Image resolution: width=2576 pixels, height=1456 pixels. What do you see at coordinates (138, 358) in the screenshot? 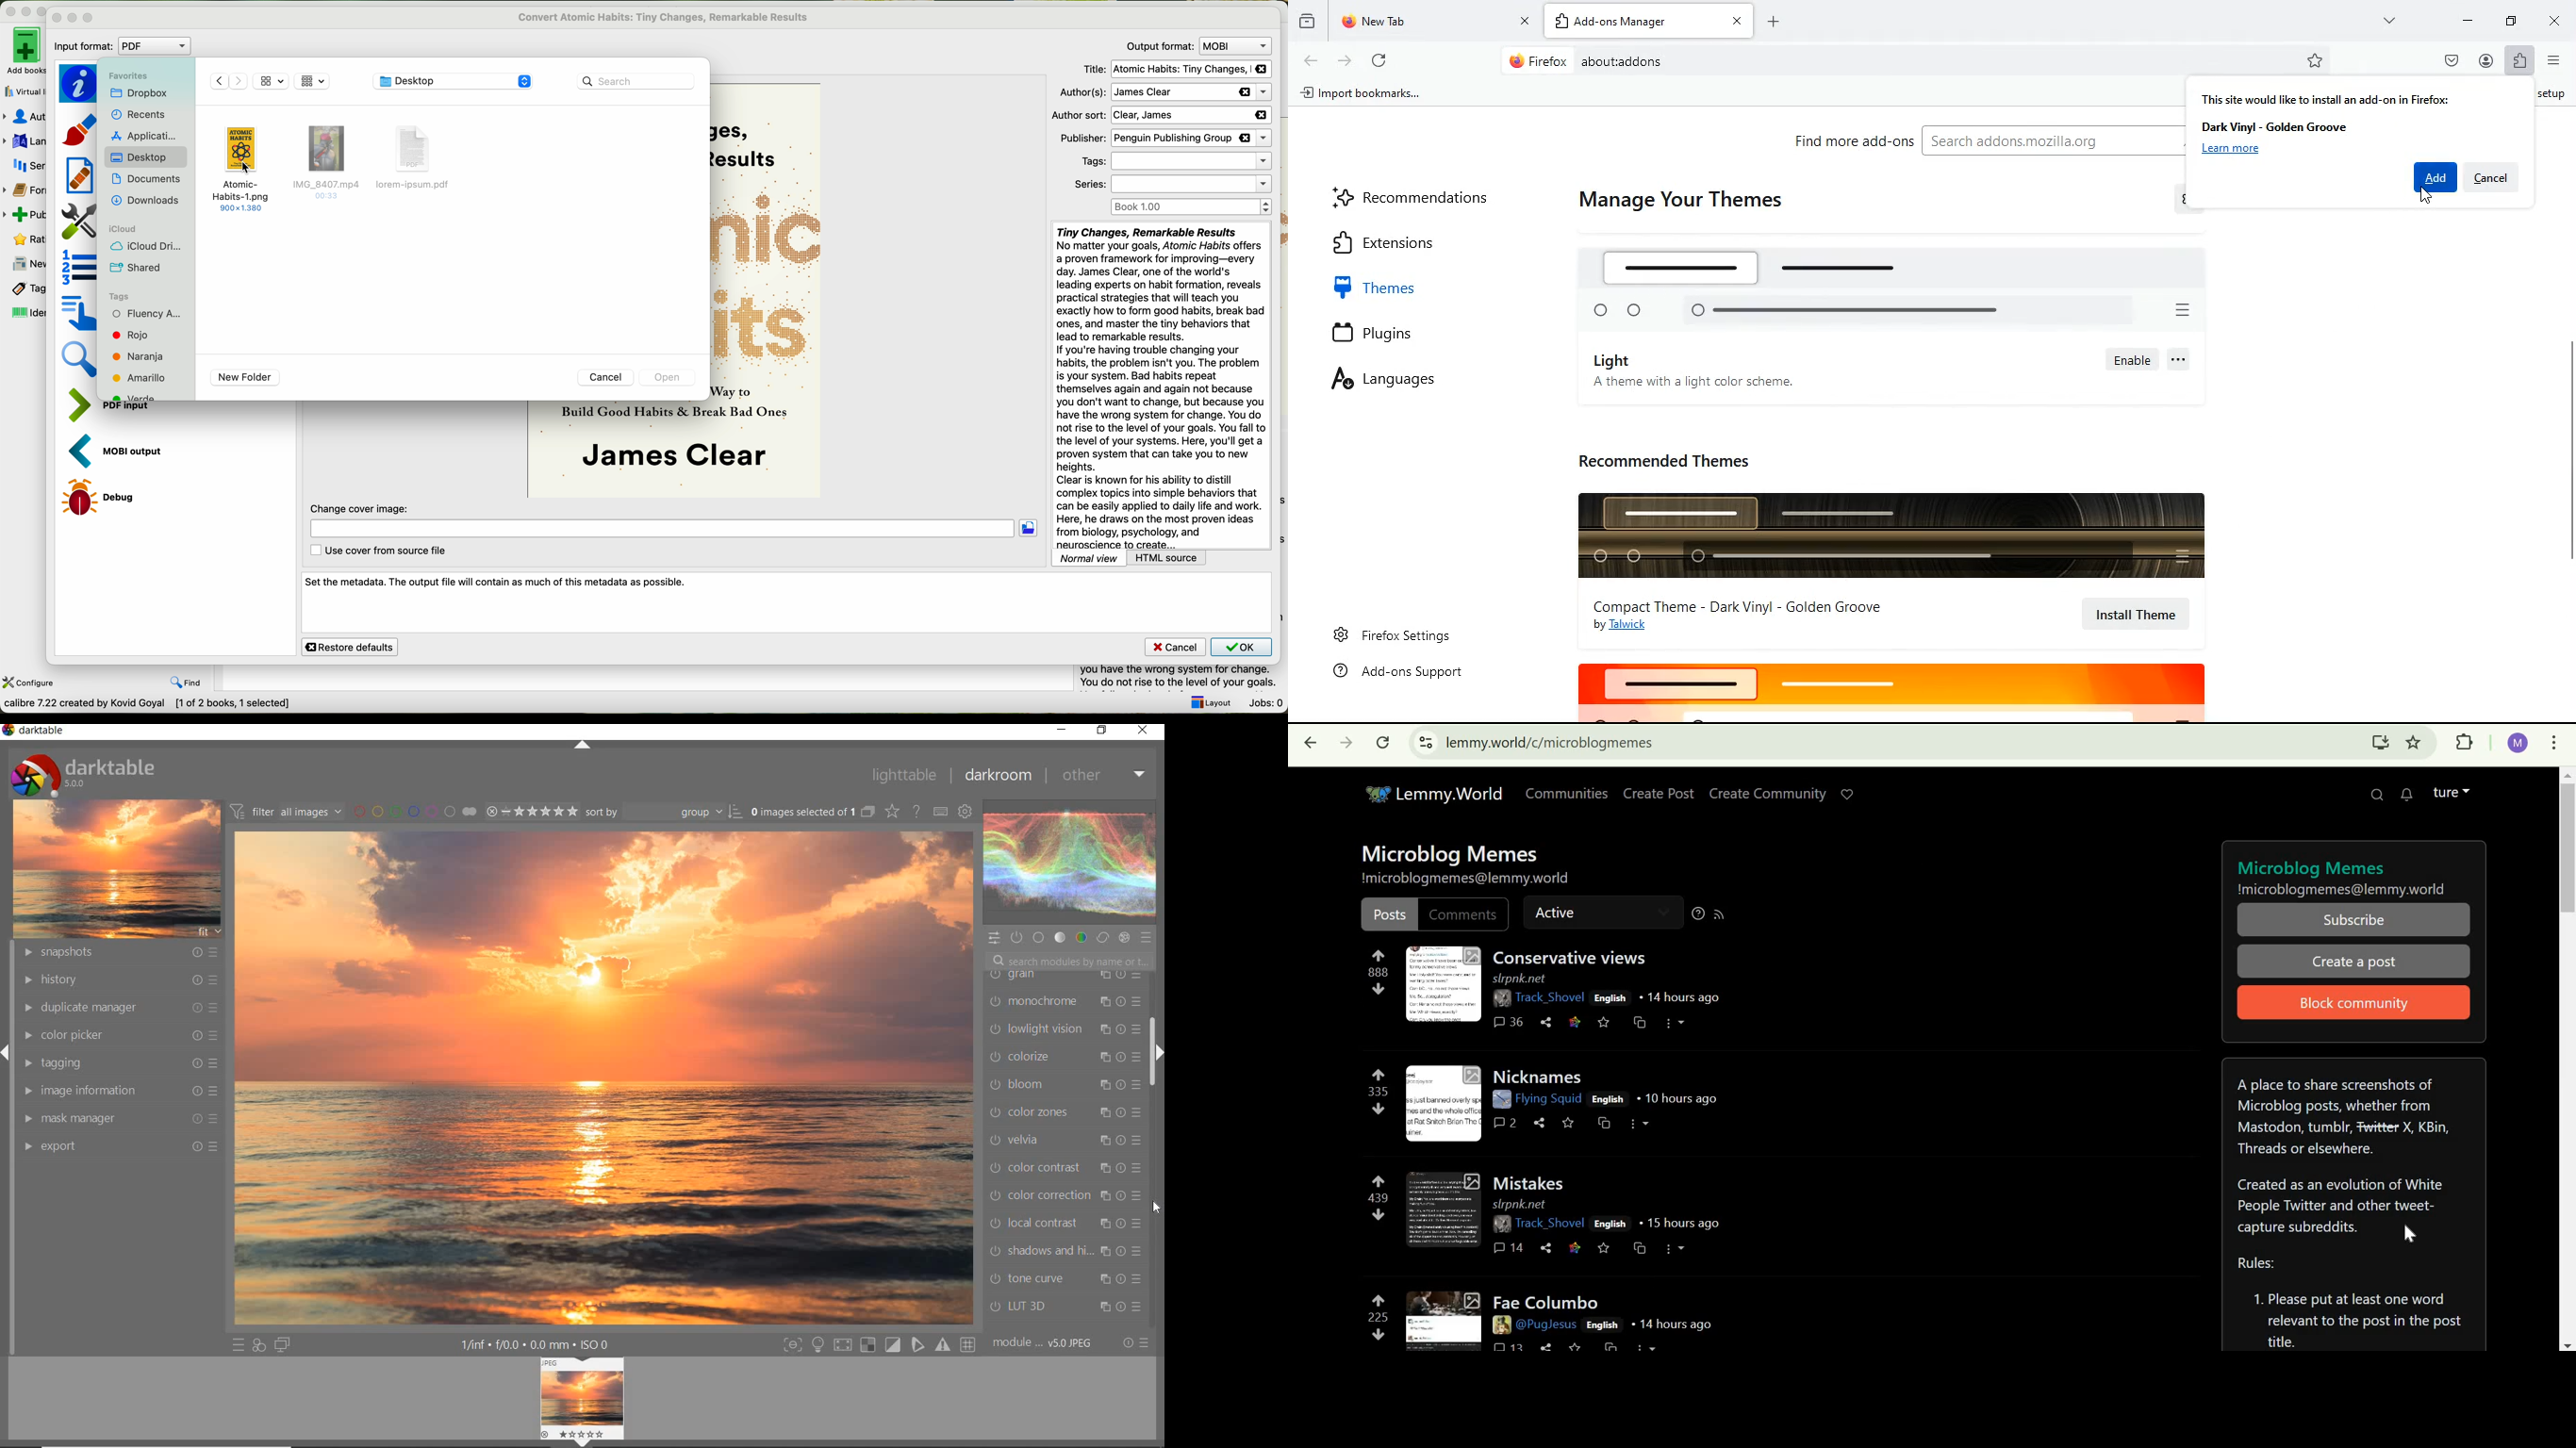
I see `orange tag` at bounding box center [138, 358].